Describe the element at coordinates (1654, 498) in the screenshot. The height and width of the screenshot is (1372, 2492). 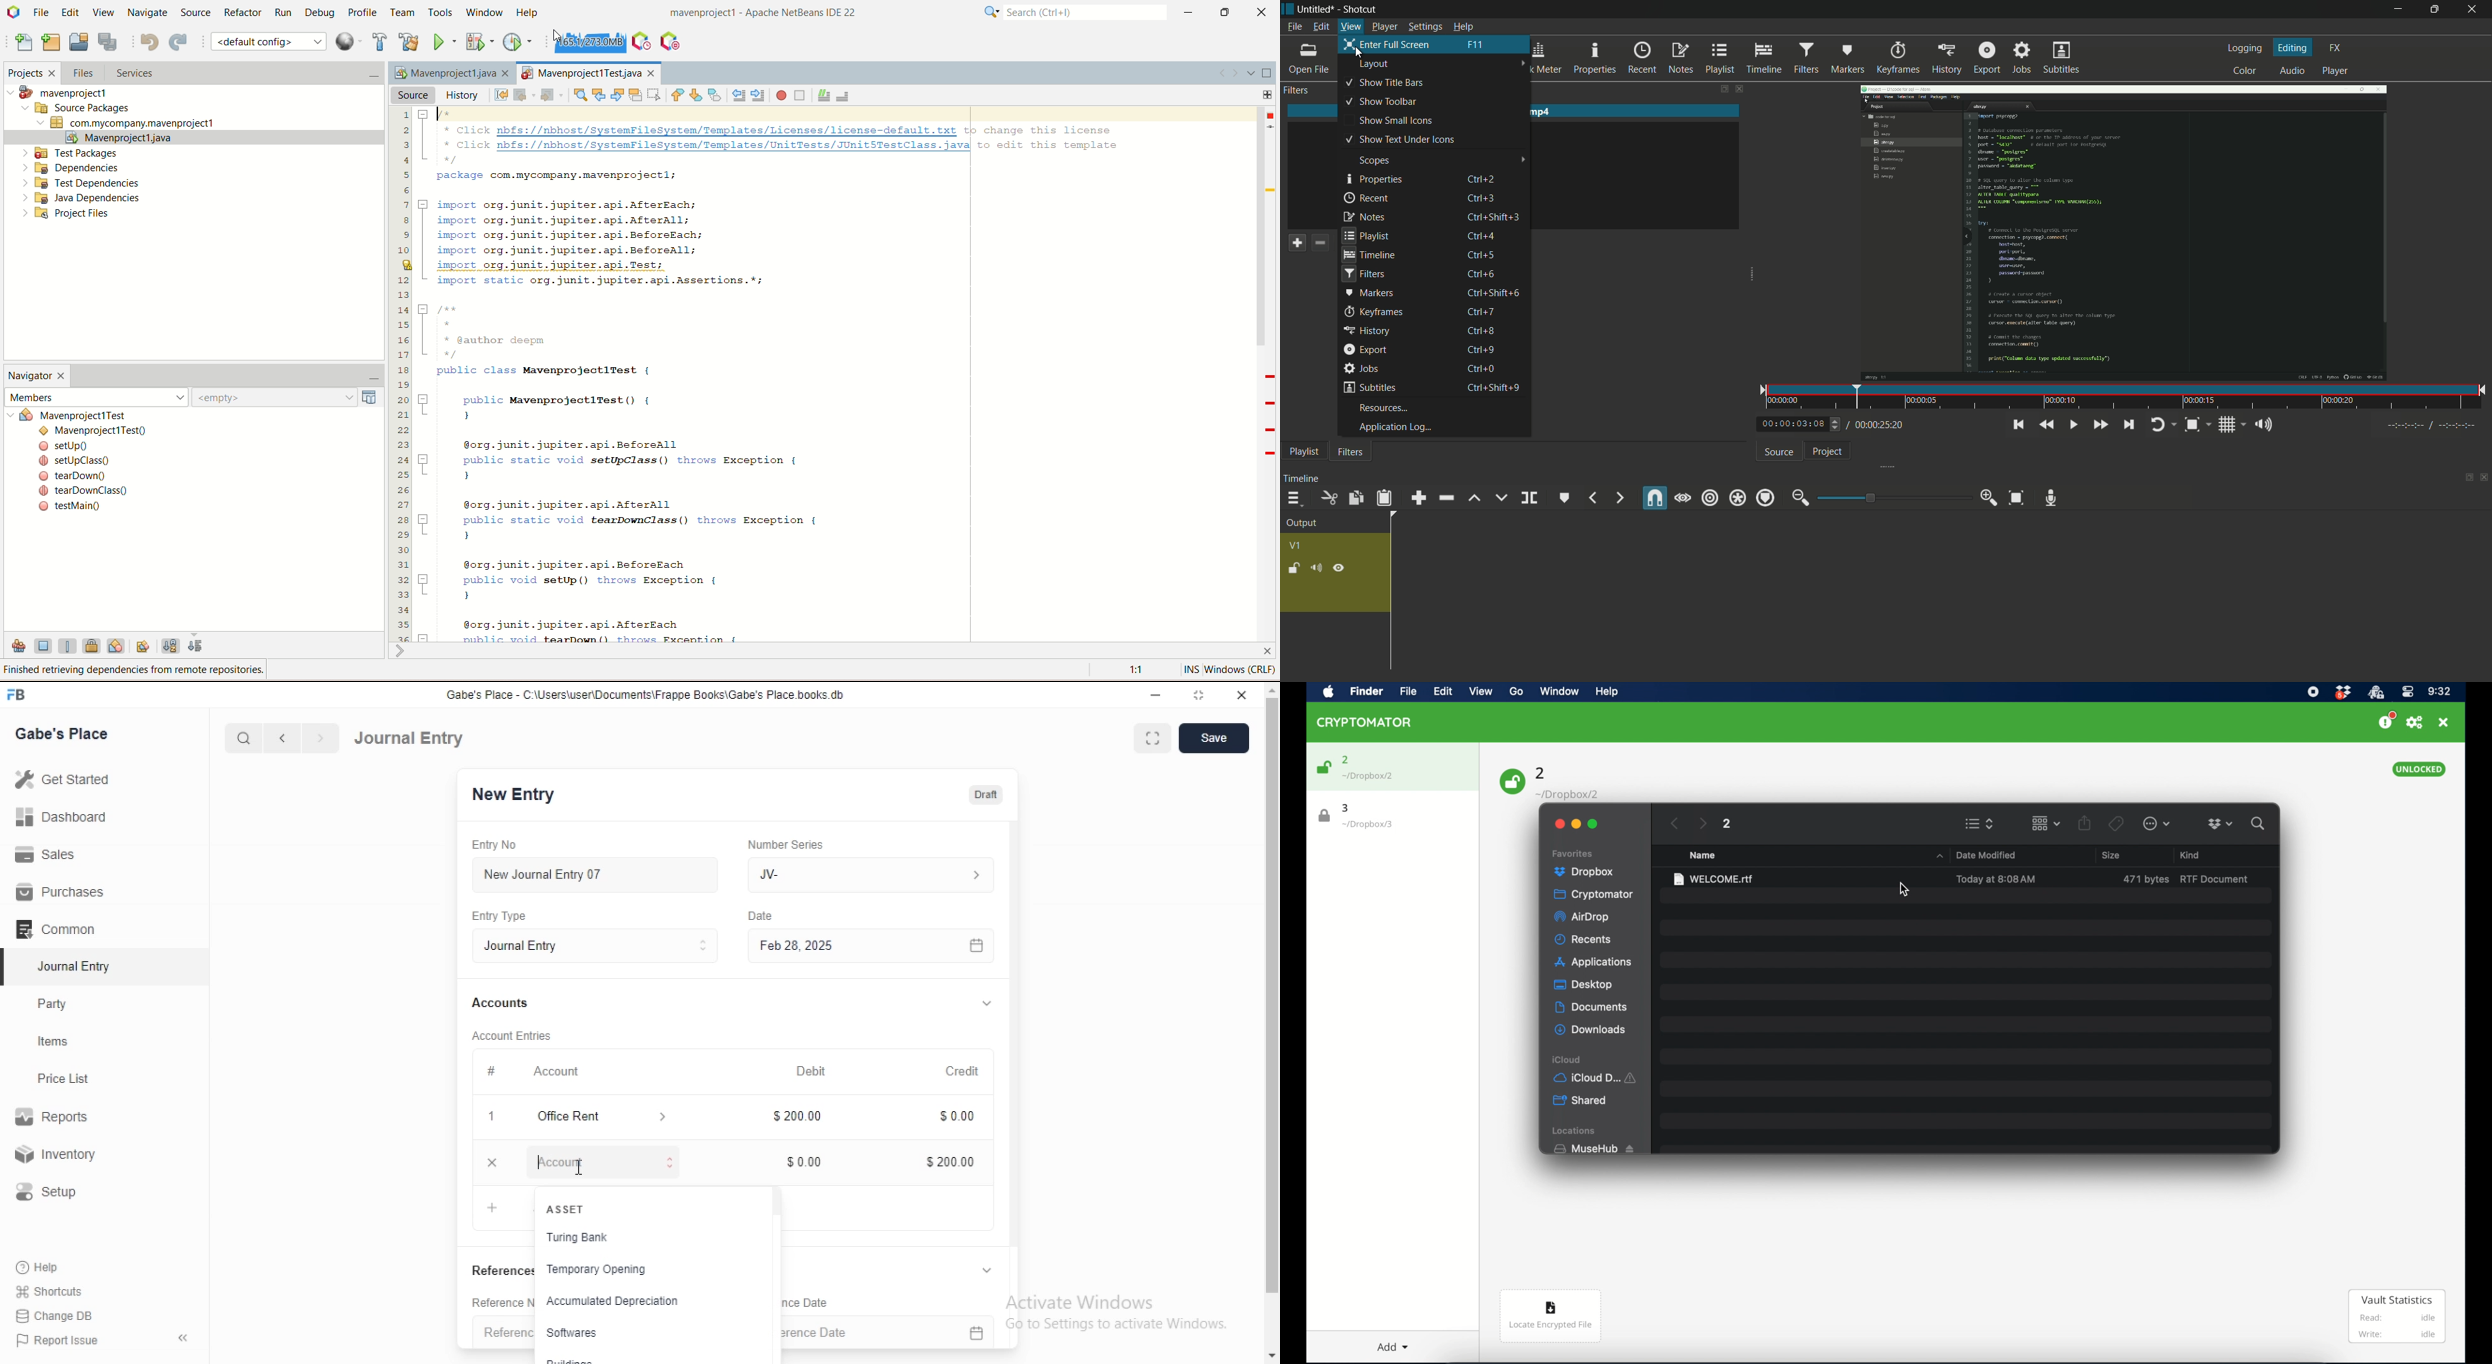
I see `snap` at that location.